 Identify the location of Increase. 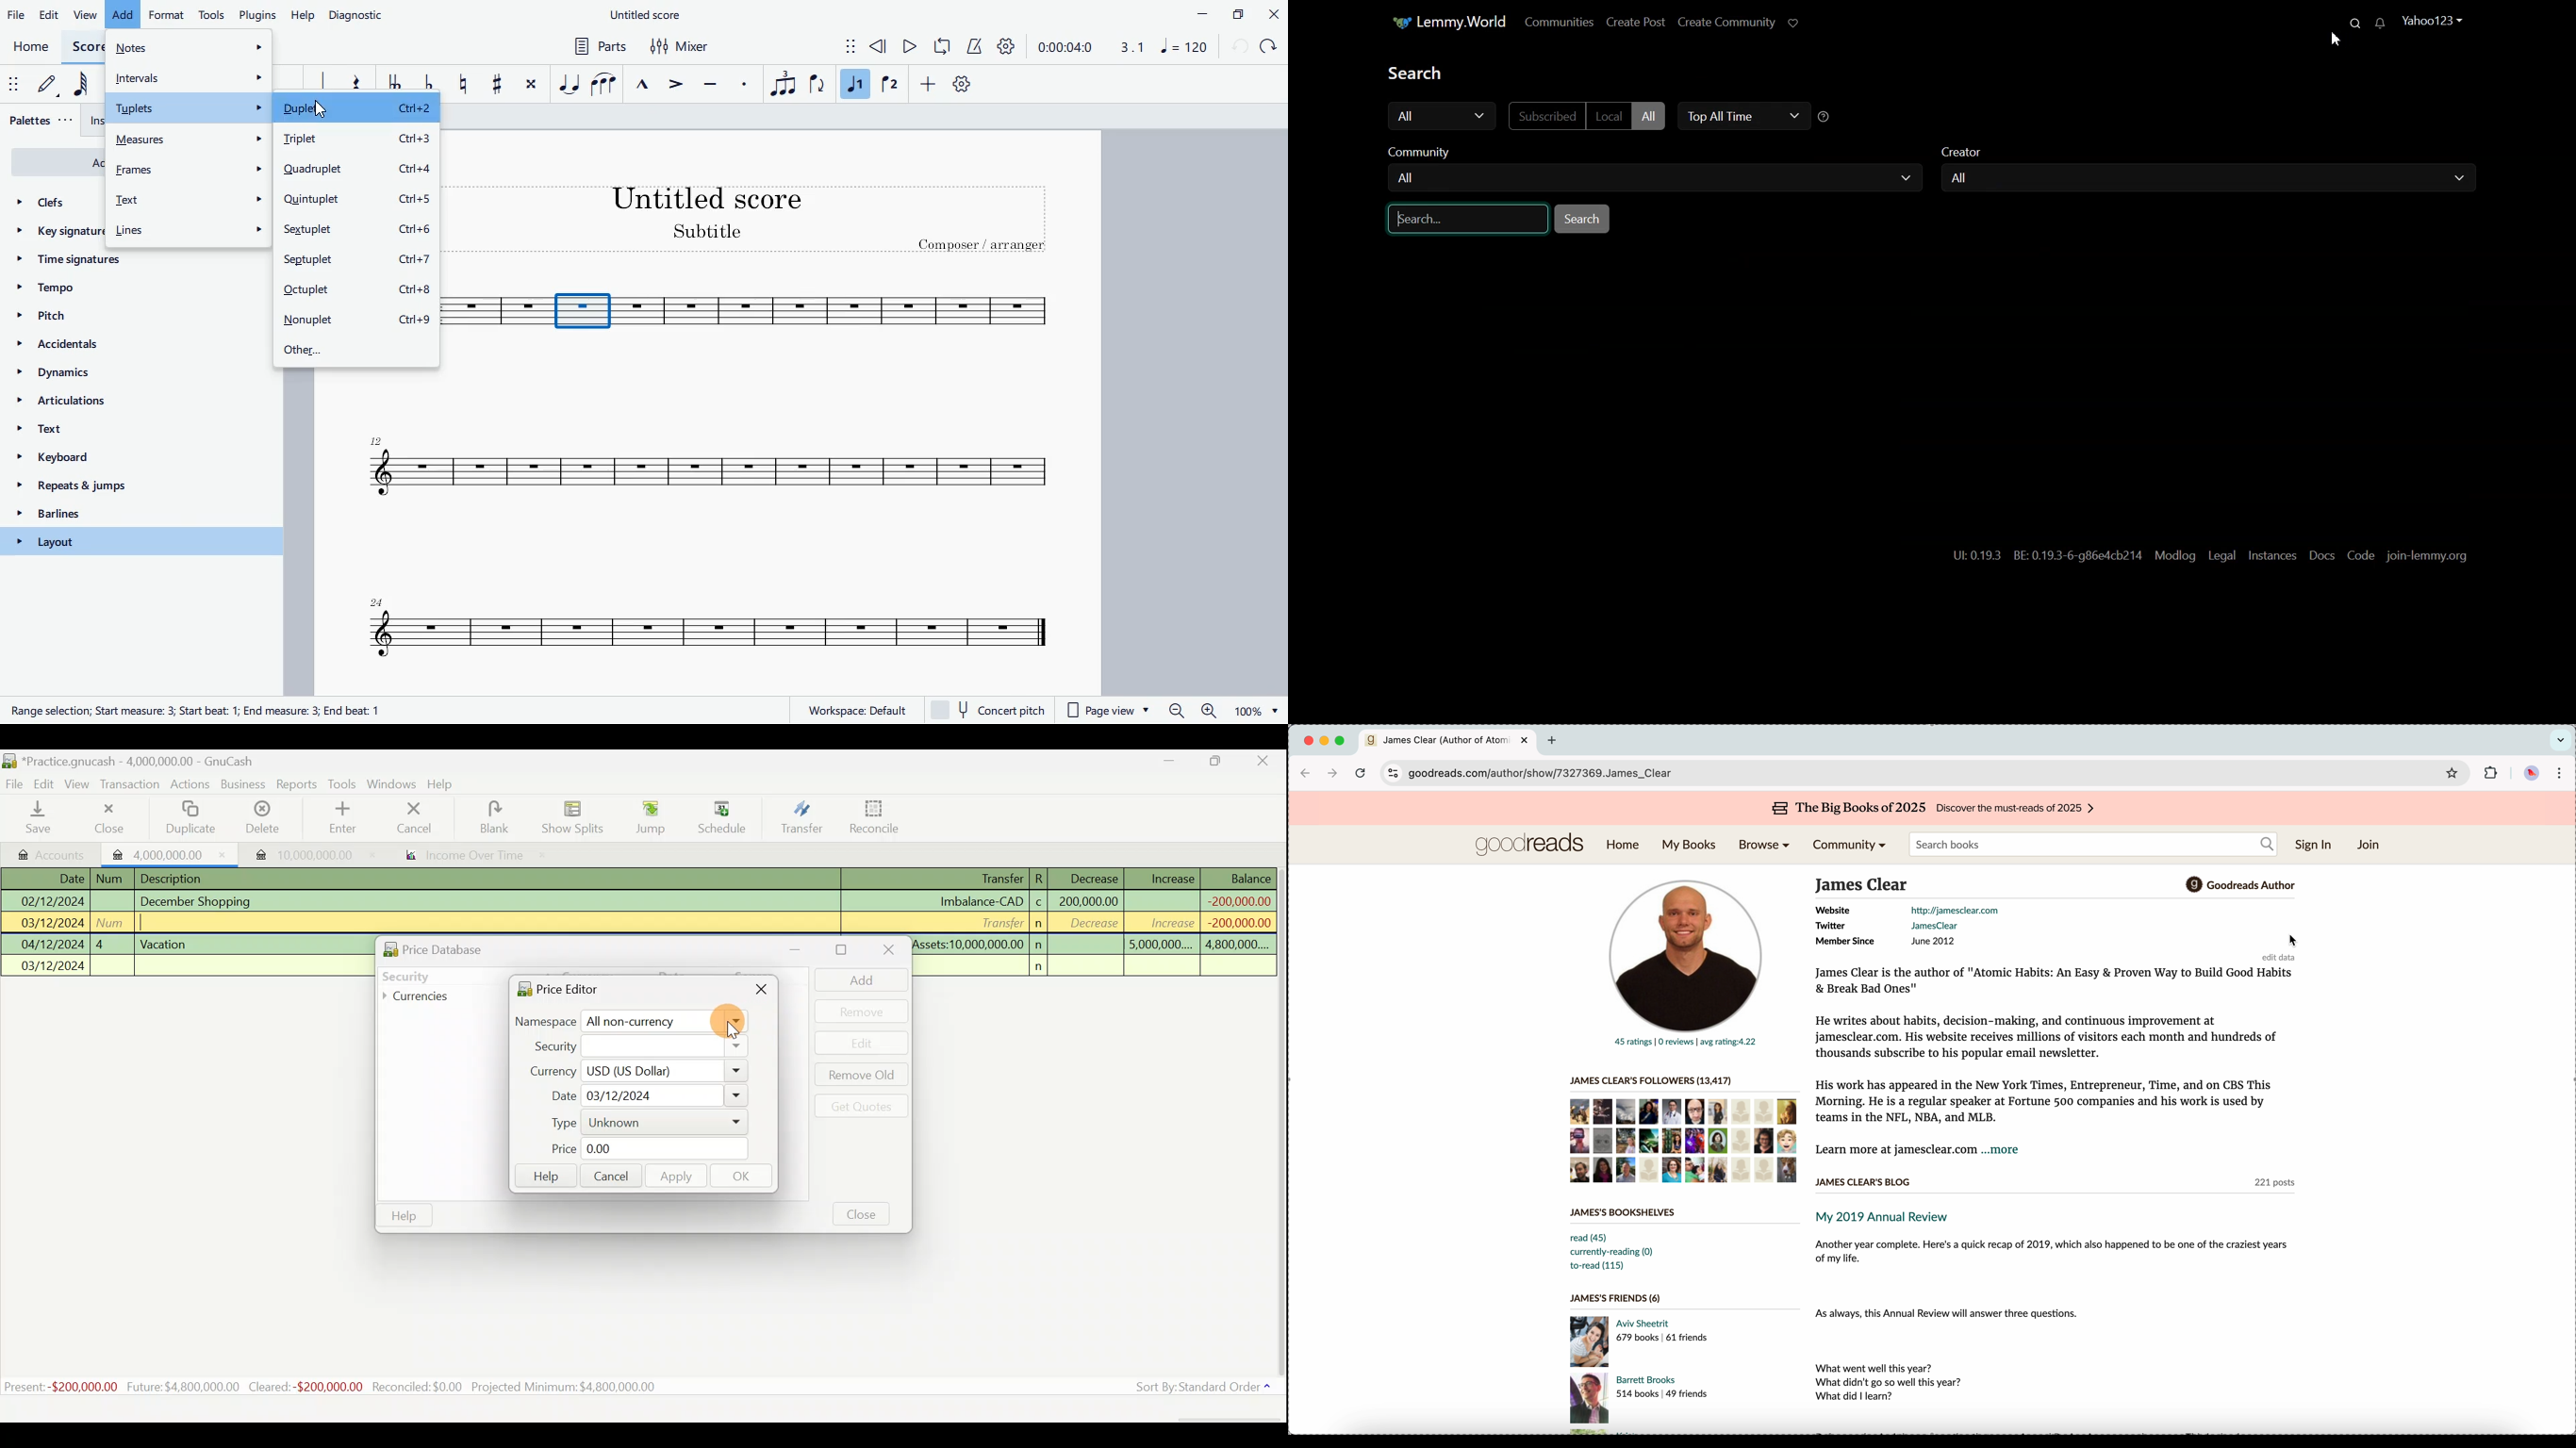
(1173, 877).